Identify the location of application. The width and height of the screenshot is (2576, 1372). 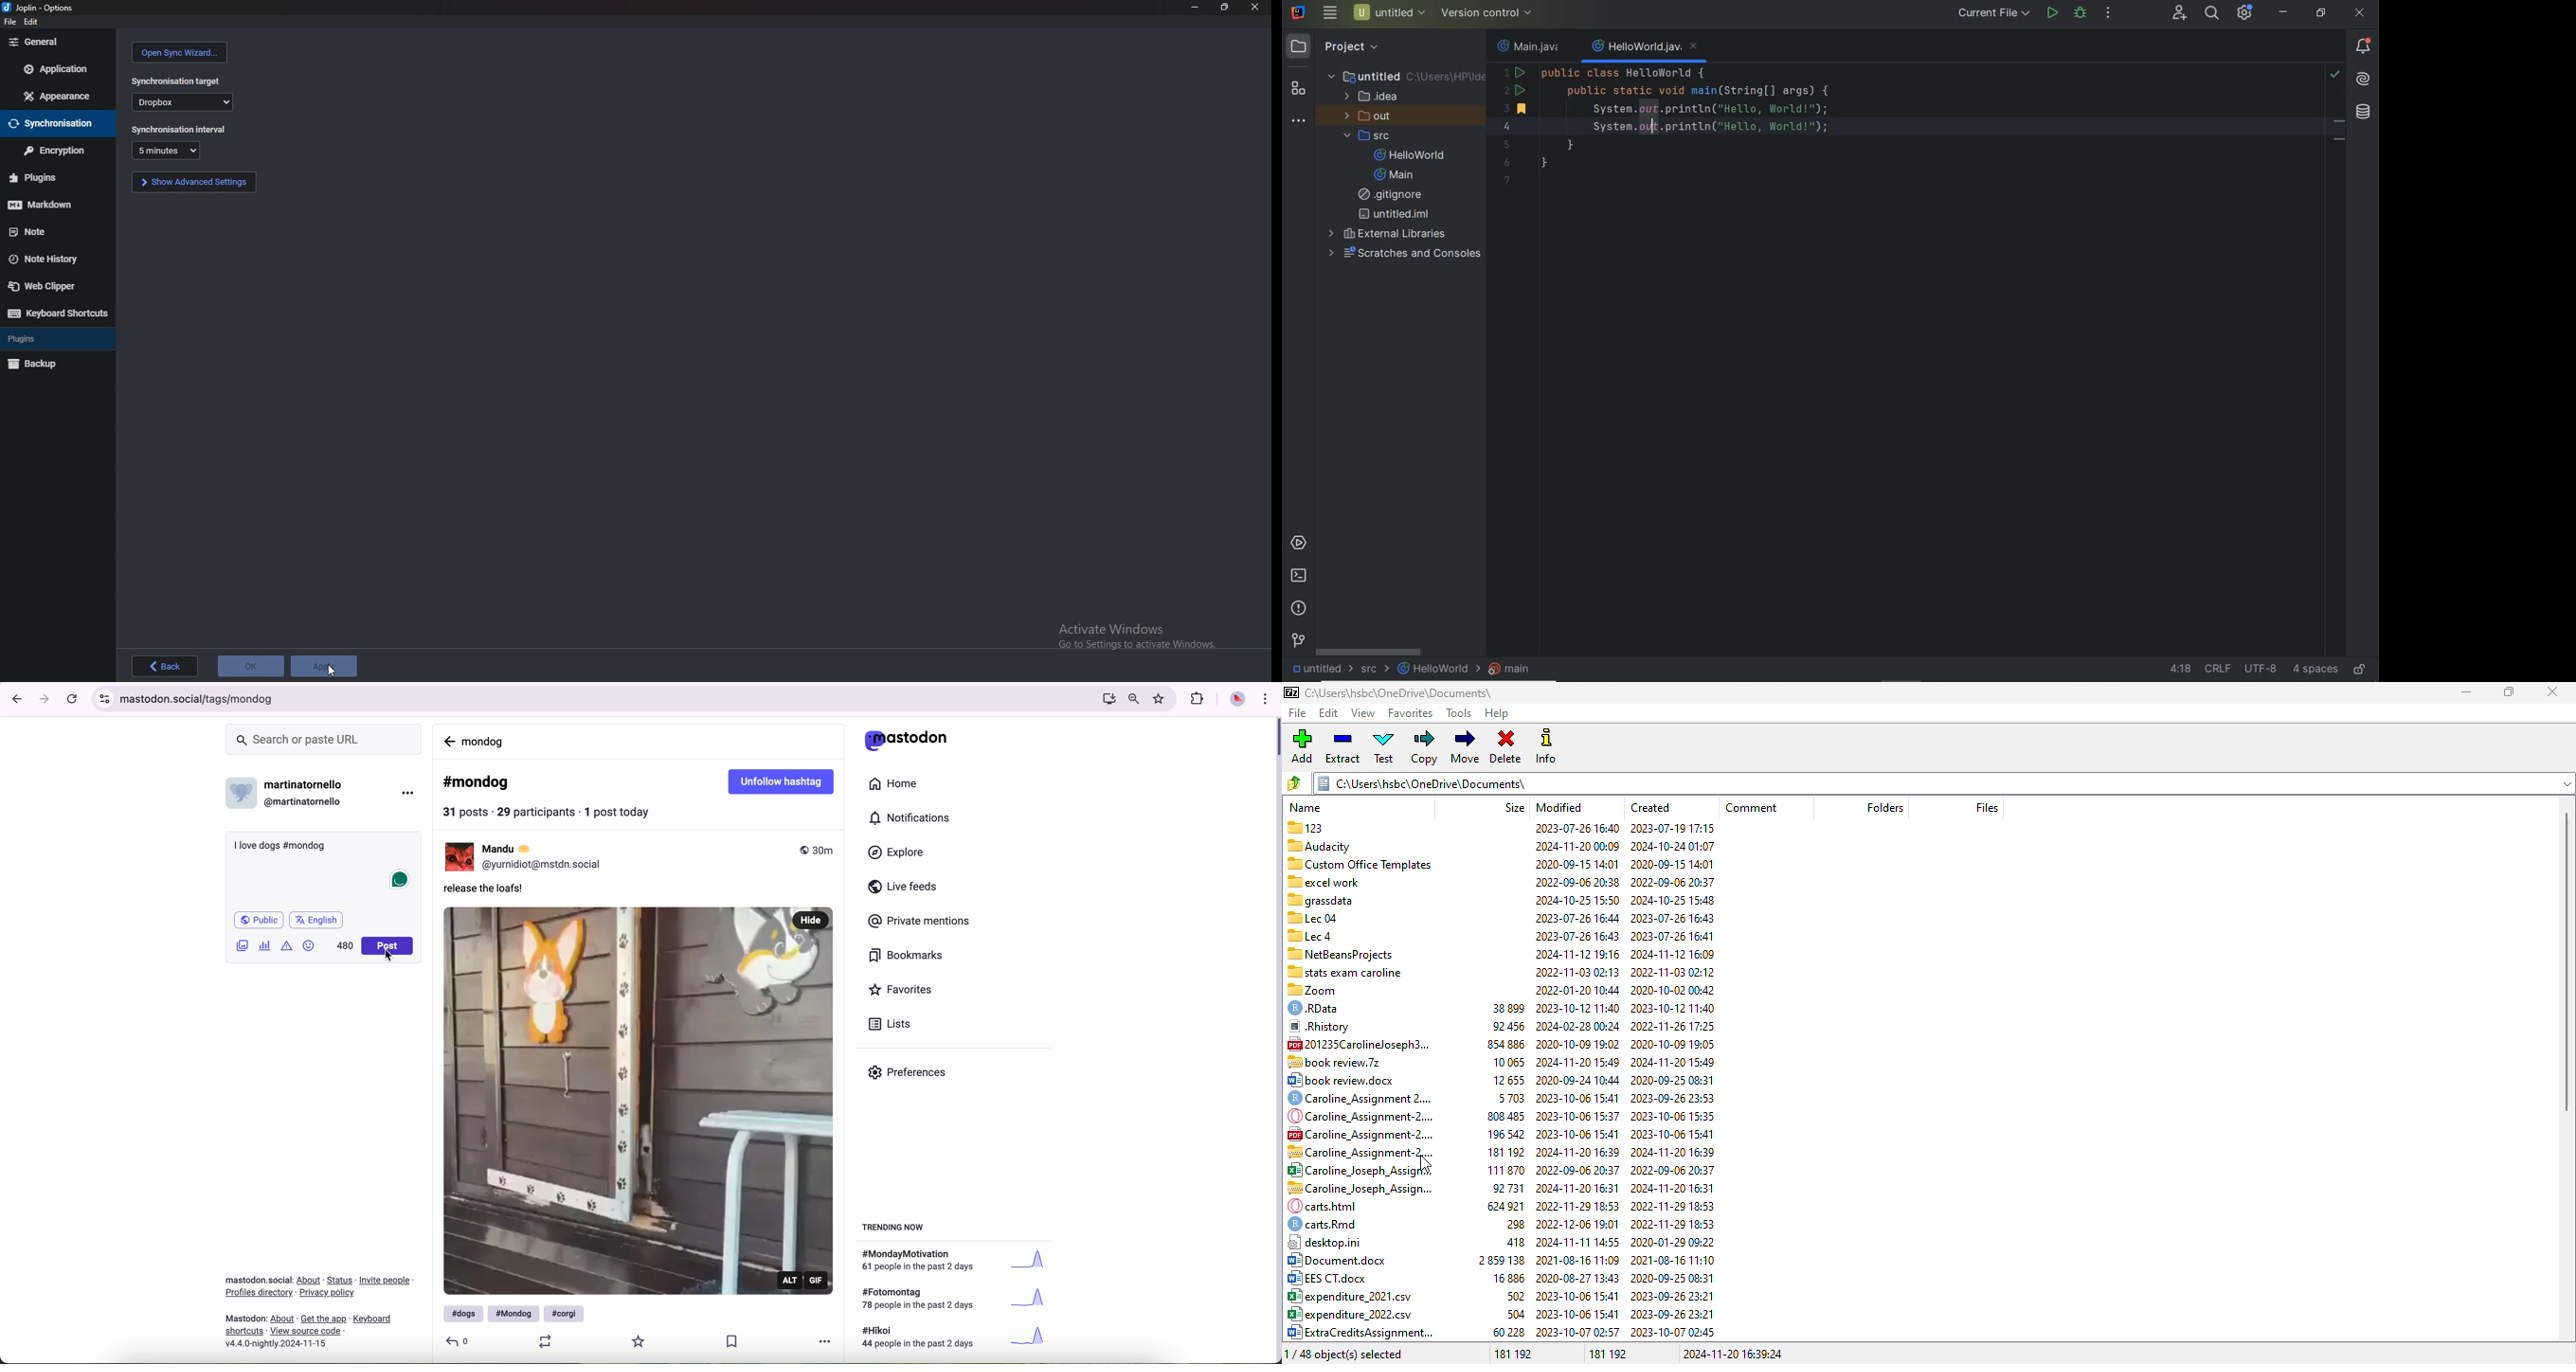
(58, 68).